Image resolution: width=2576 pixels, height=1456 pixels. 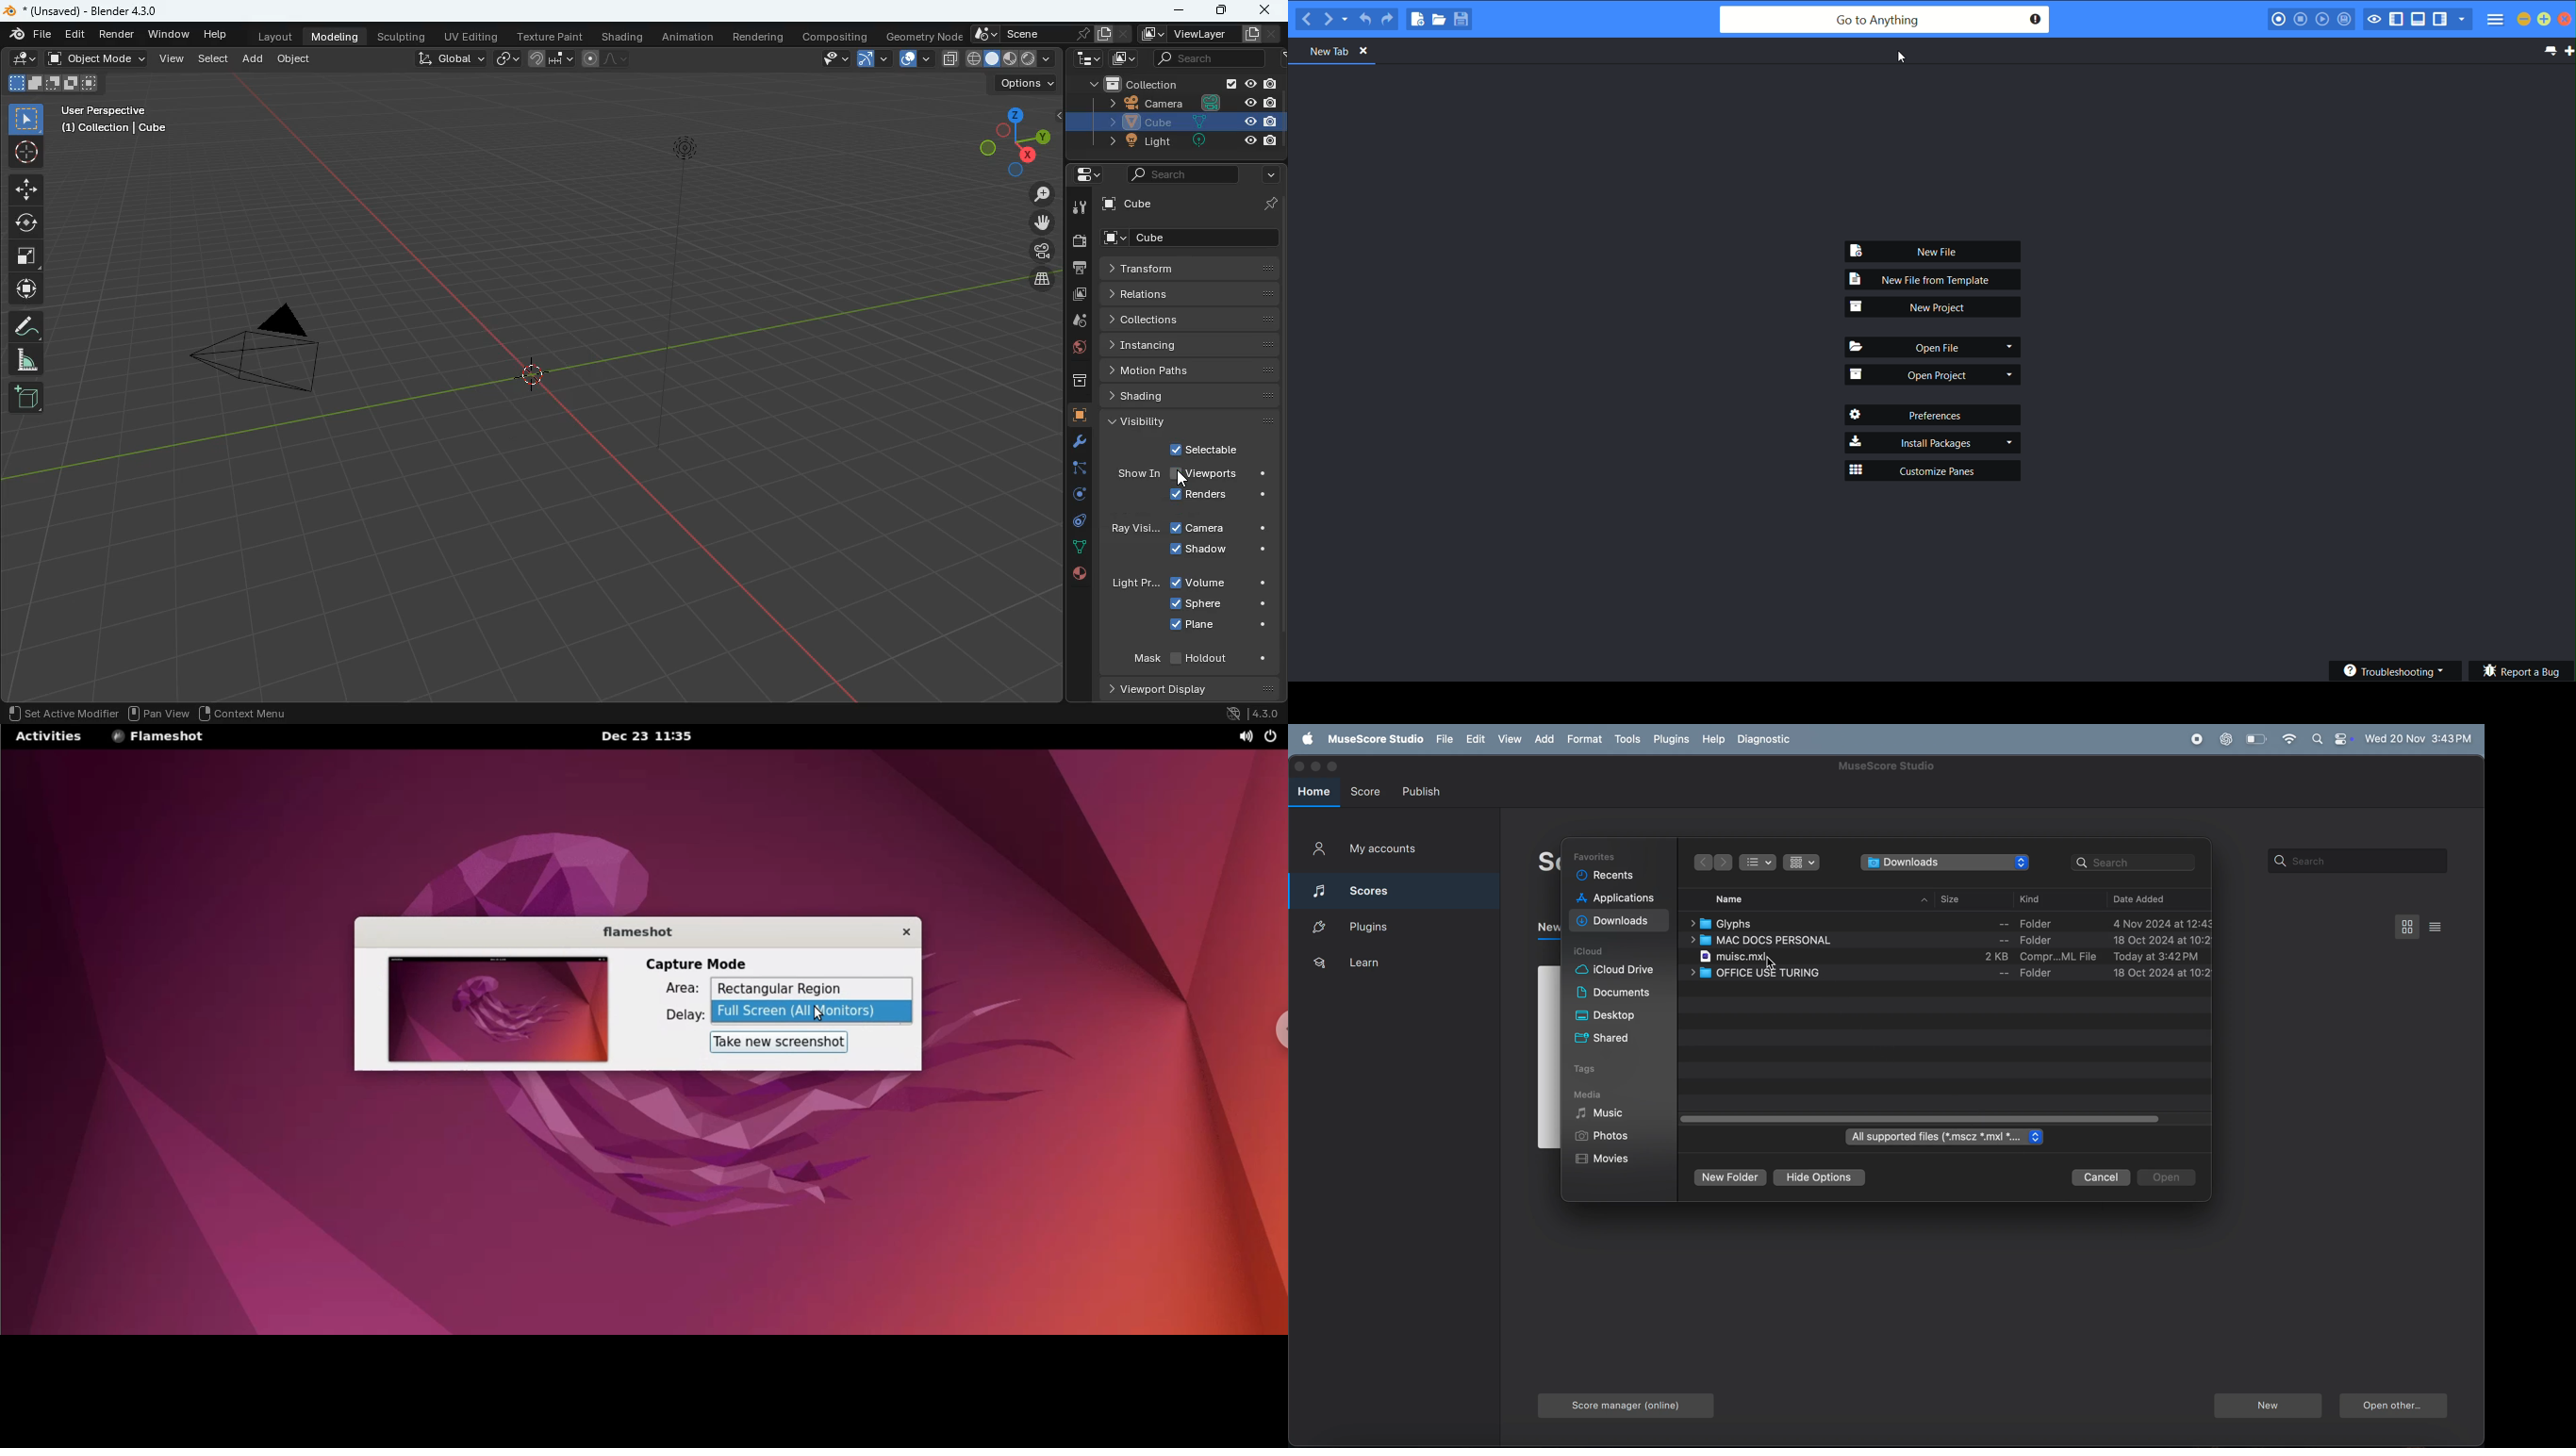 What do you see at coordinates (1075, 468) in the screenshot?
I see `edge` at bounding box center [1075, 468].